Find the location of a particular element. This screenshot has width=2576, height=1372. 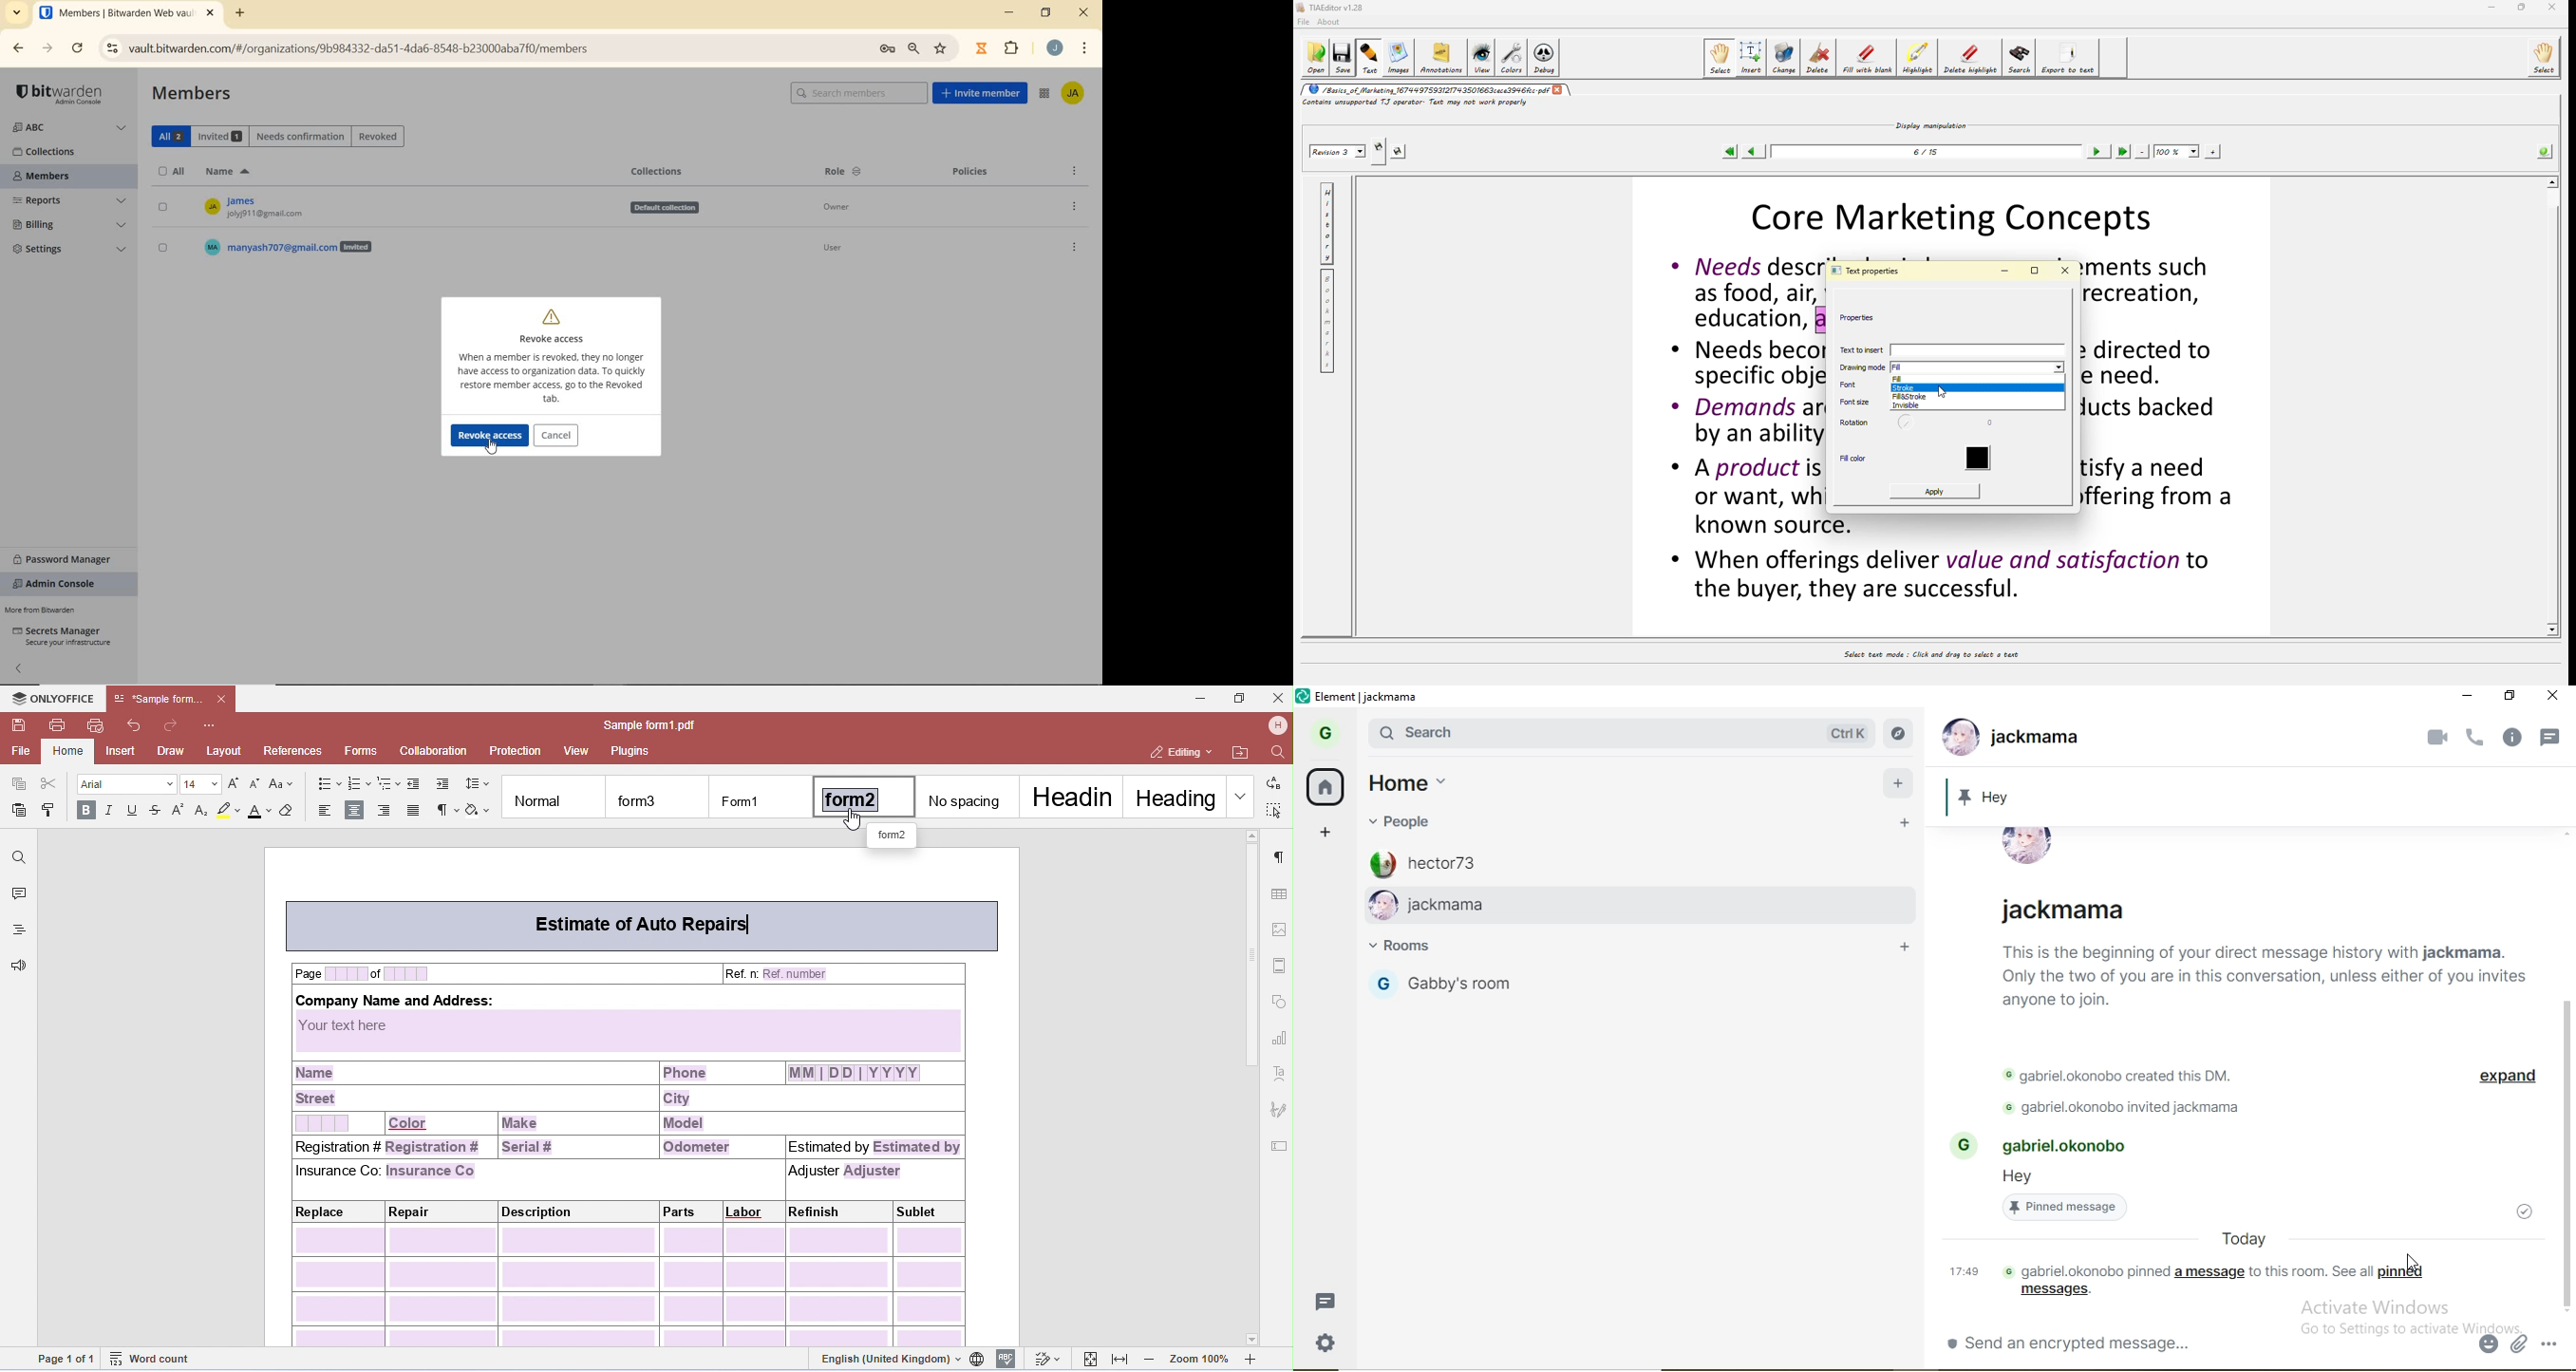

OPTIONS is located at coordinates (1074, 206).